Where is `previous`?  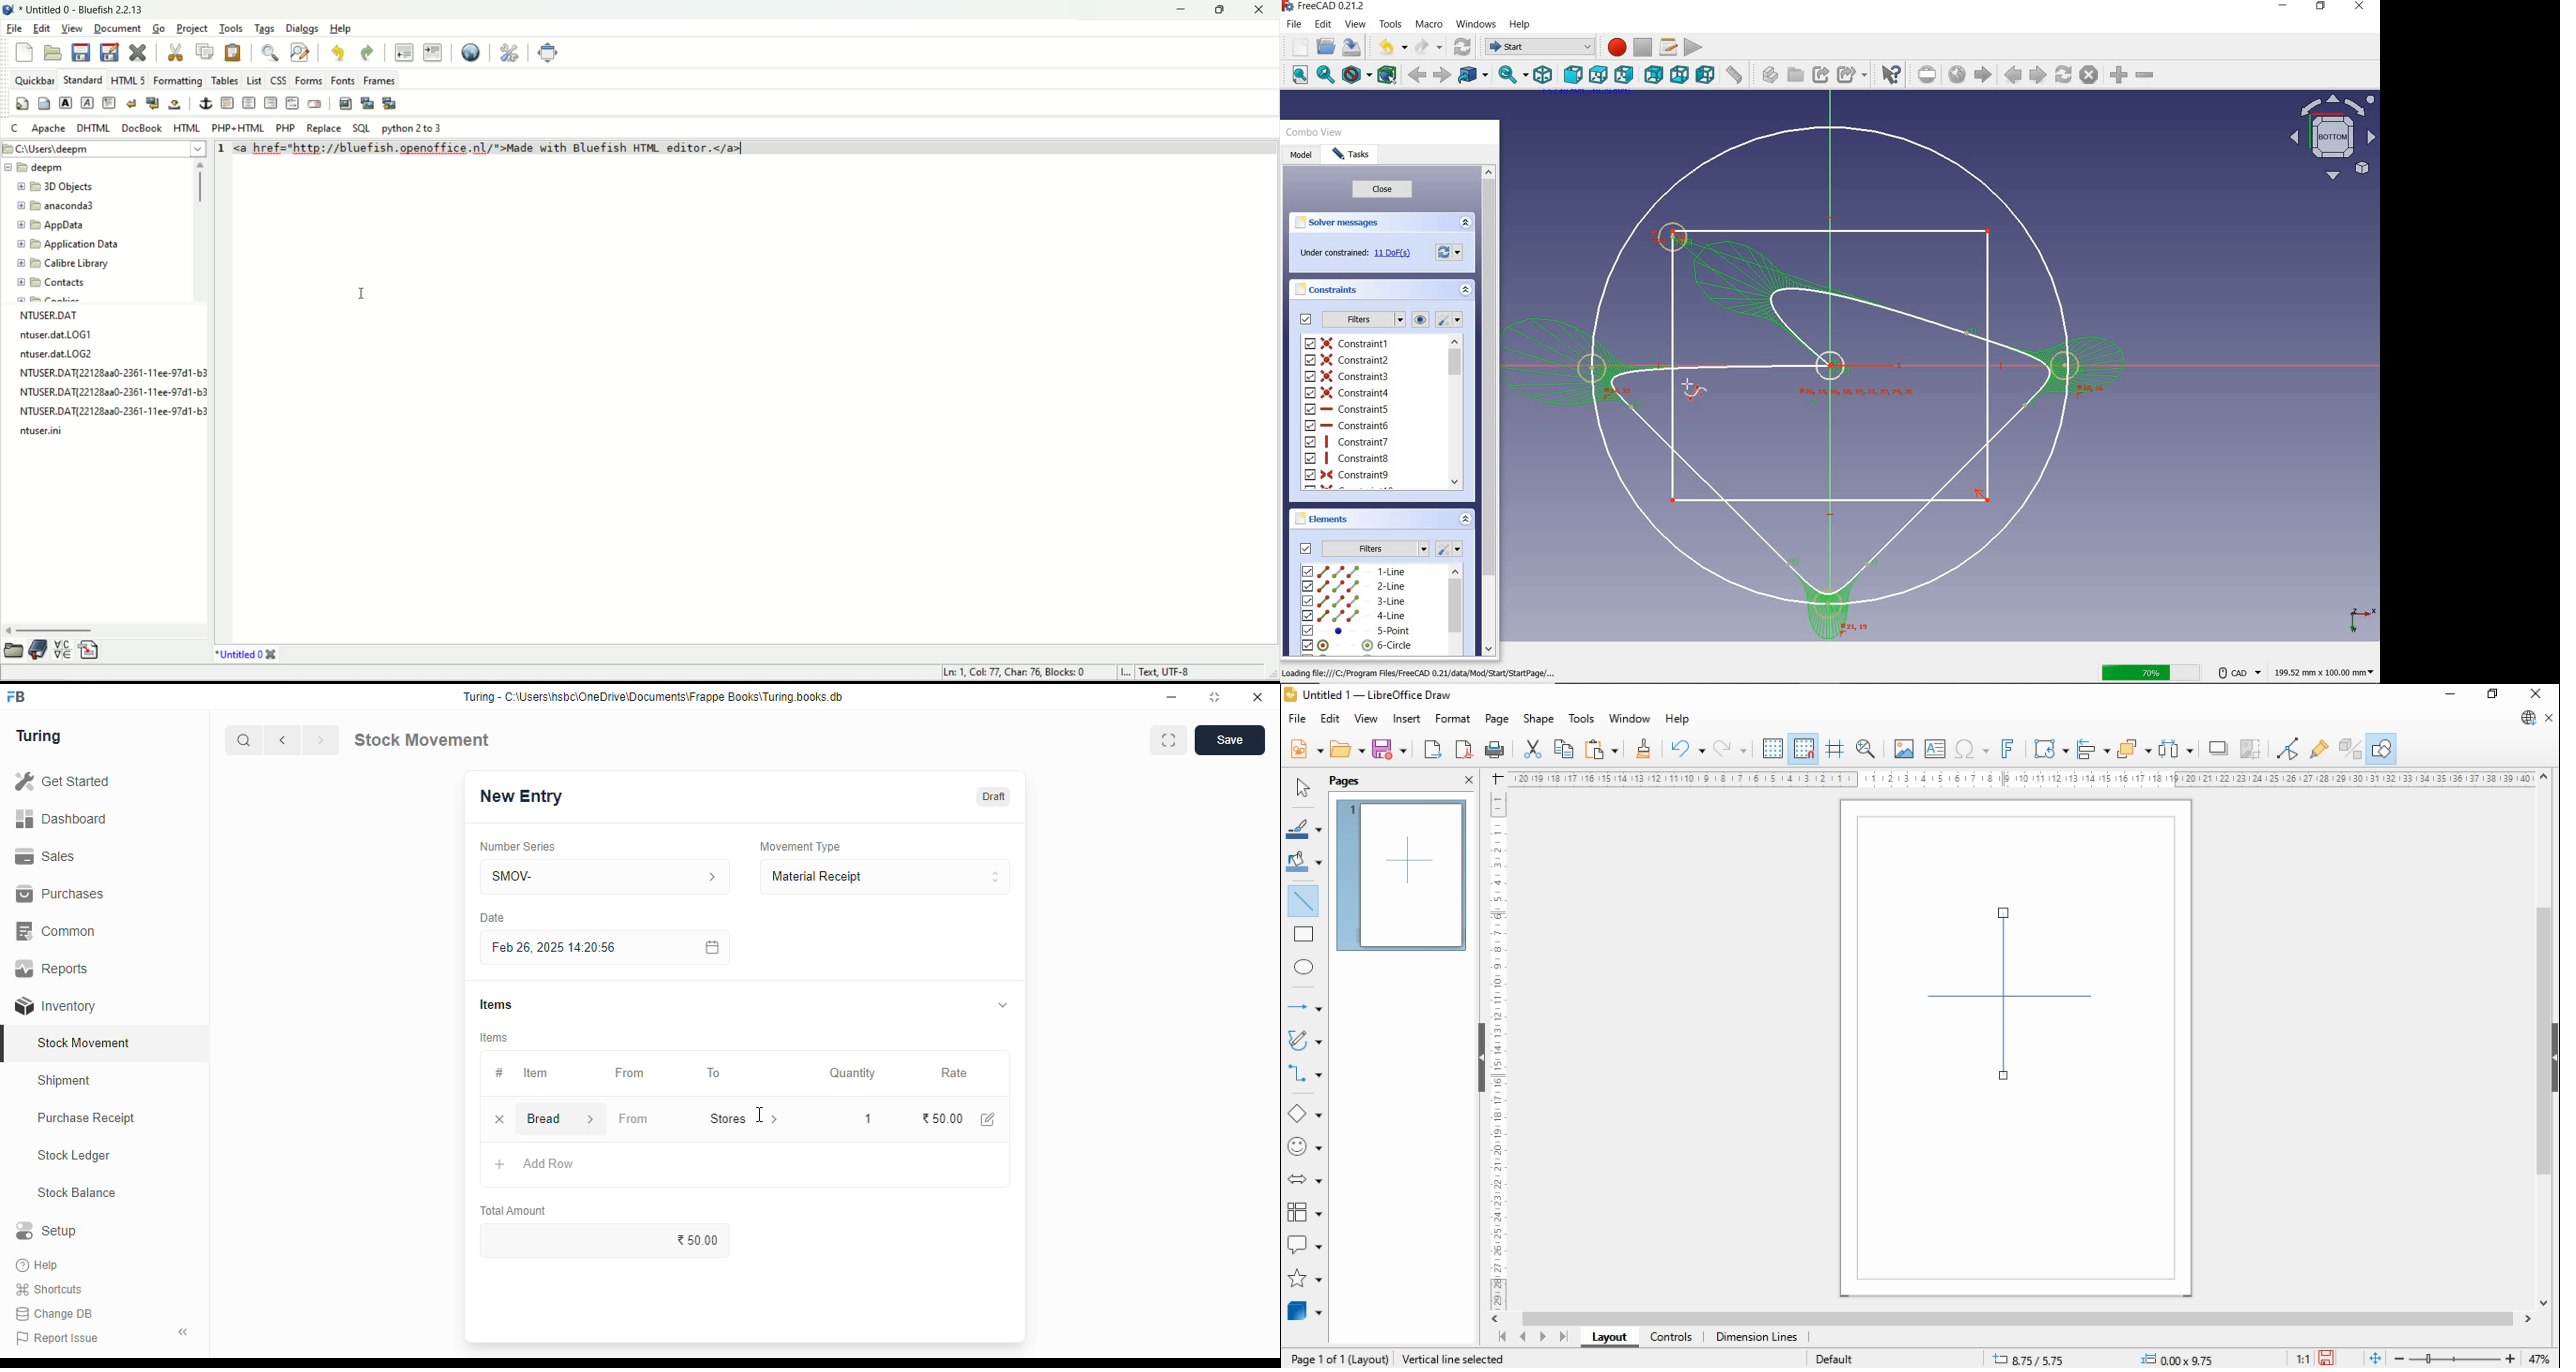 previous is located at coordinates (283, 740).